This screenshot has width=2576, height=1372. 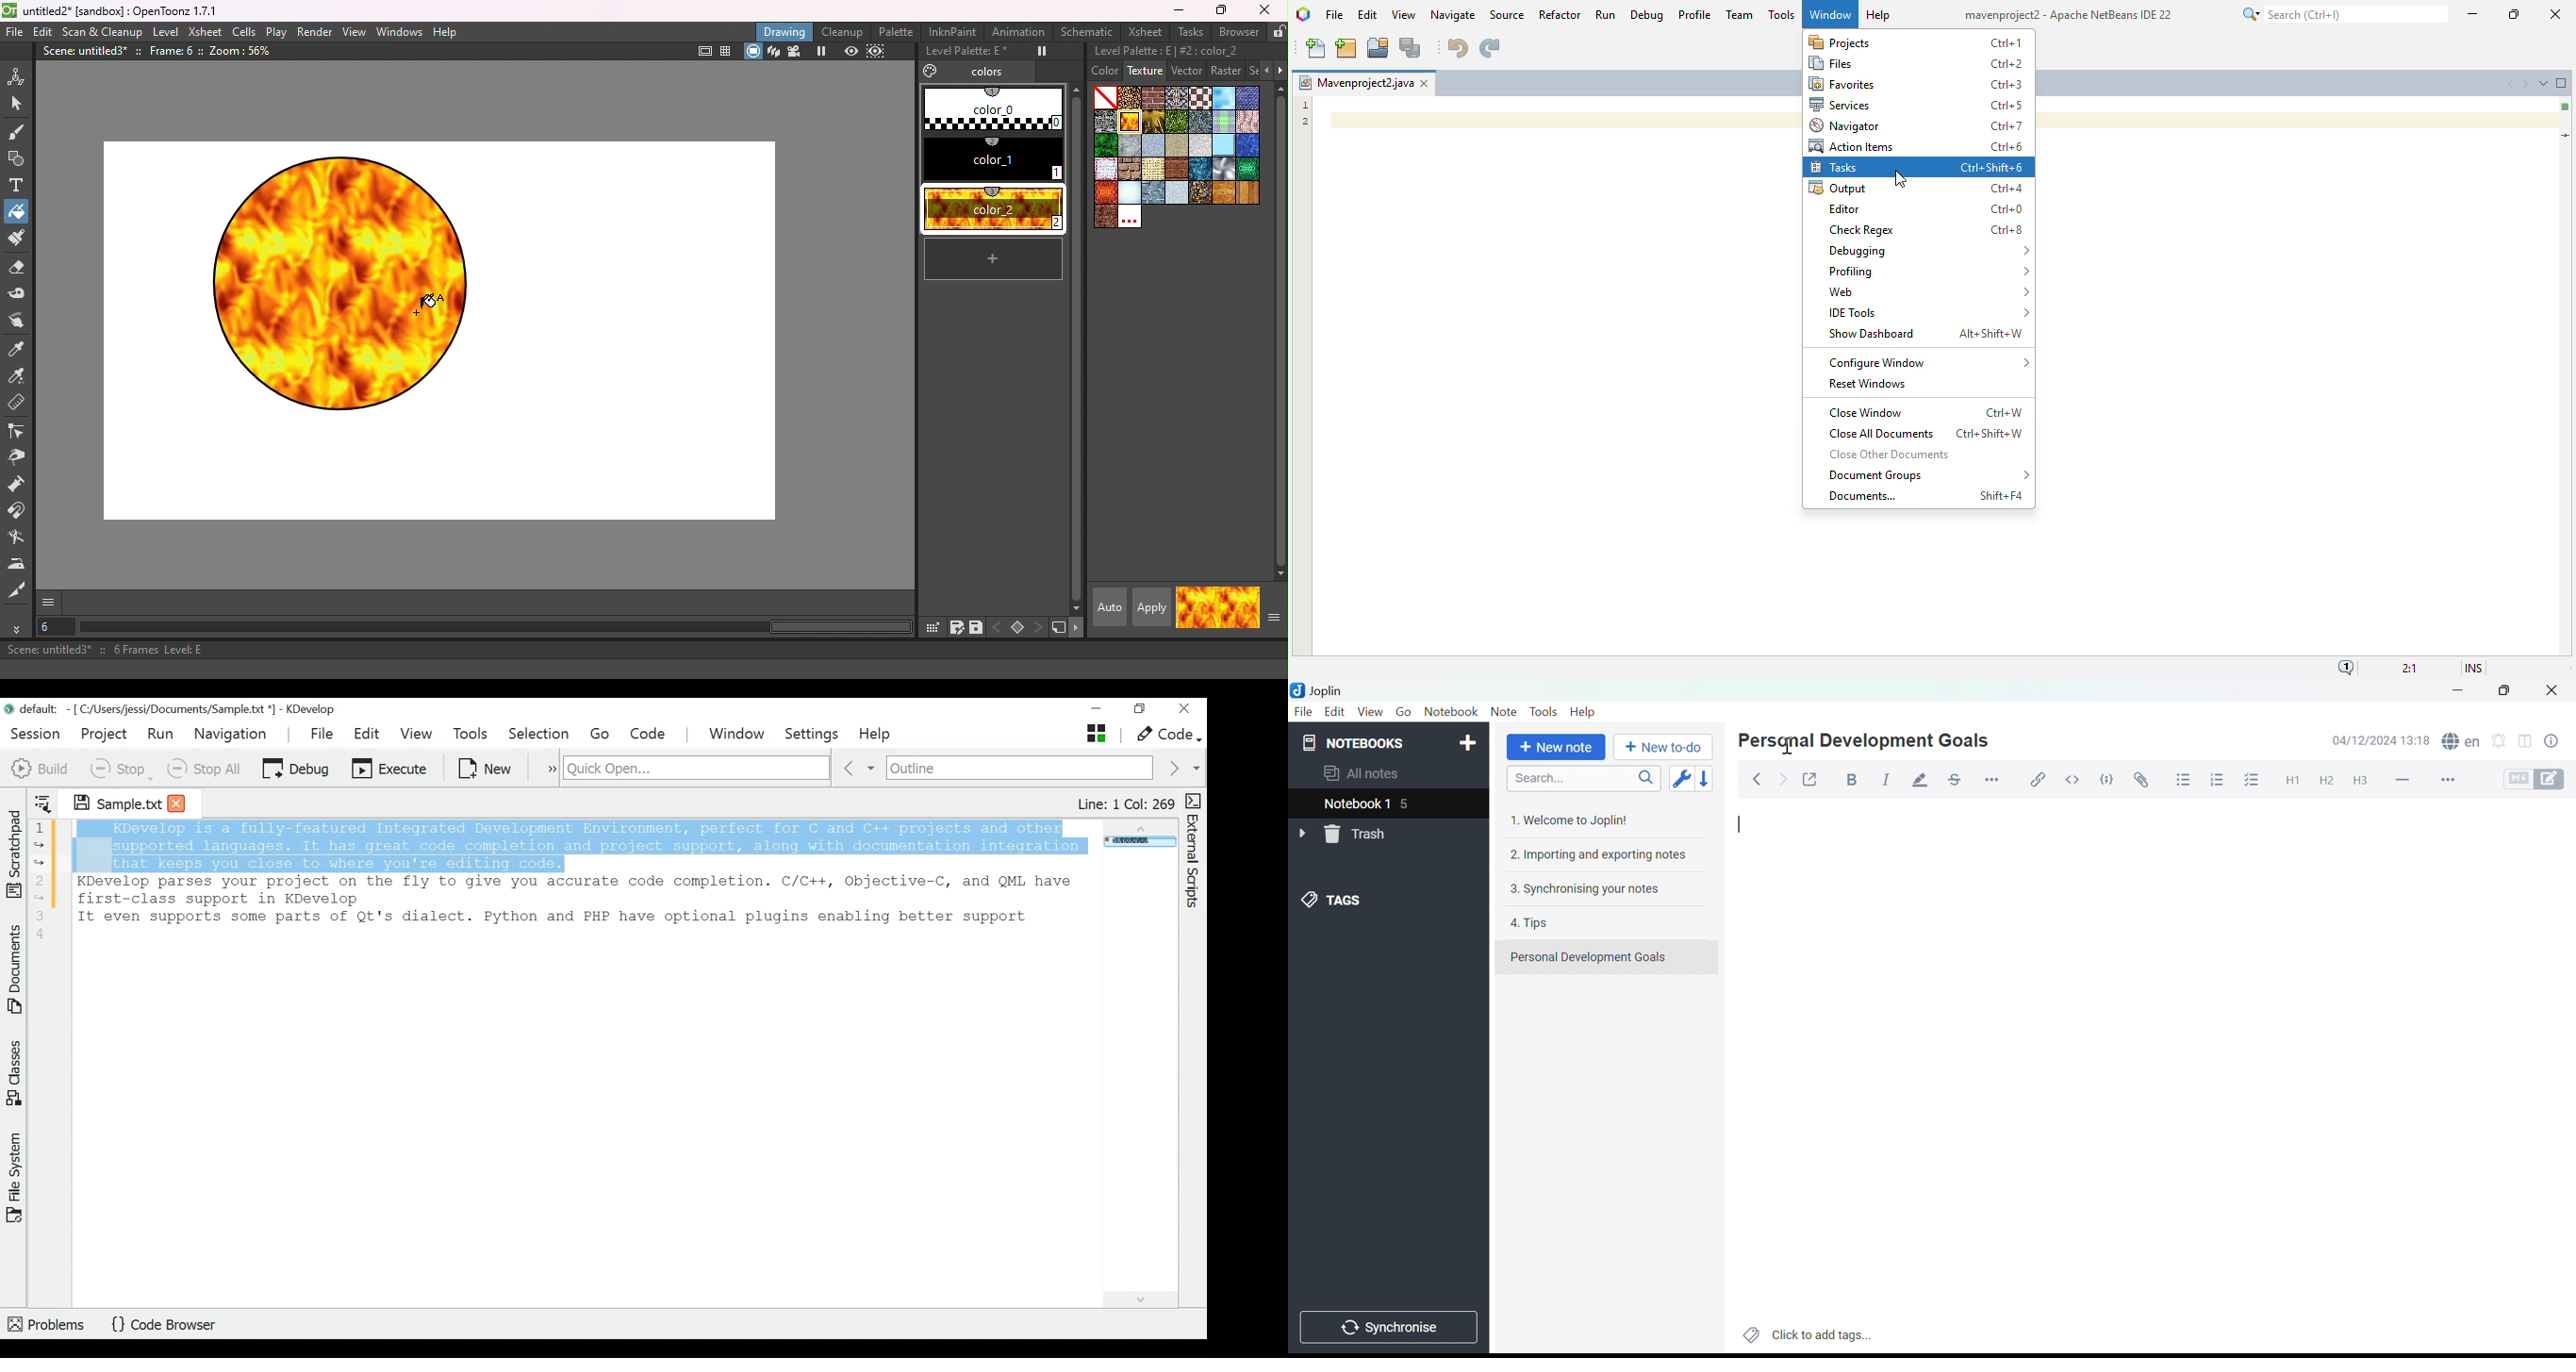 What do you see at coordinates (36, 732) in the screenshot?
I see `Session` at bounding box center [36, 732].